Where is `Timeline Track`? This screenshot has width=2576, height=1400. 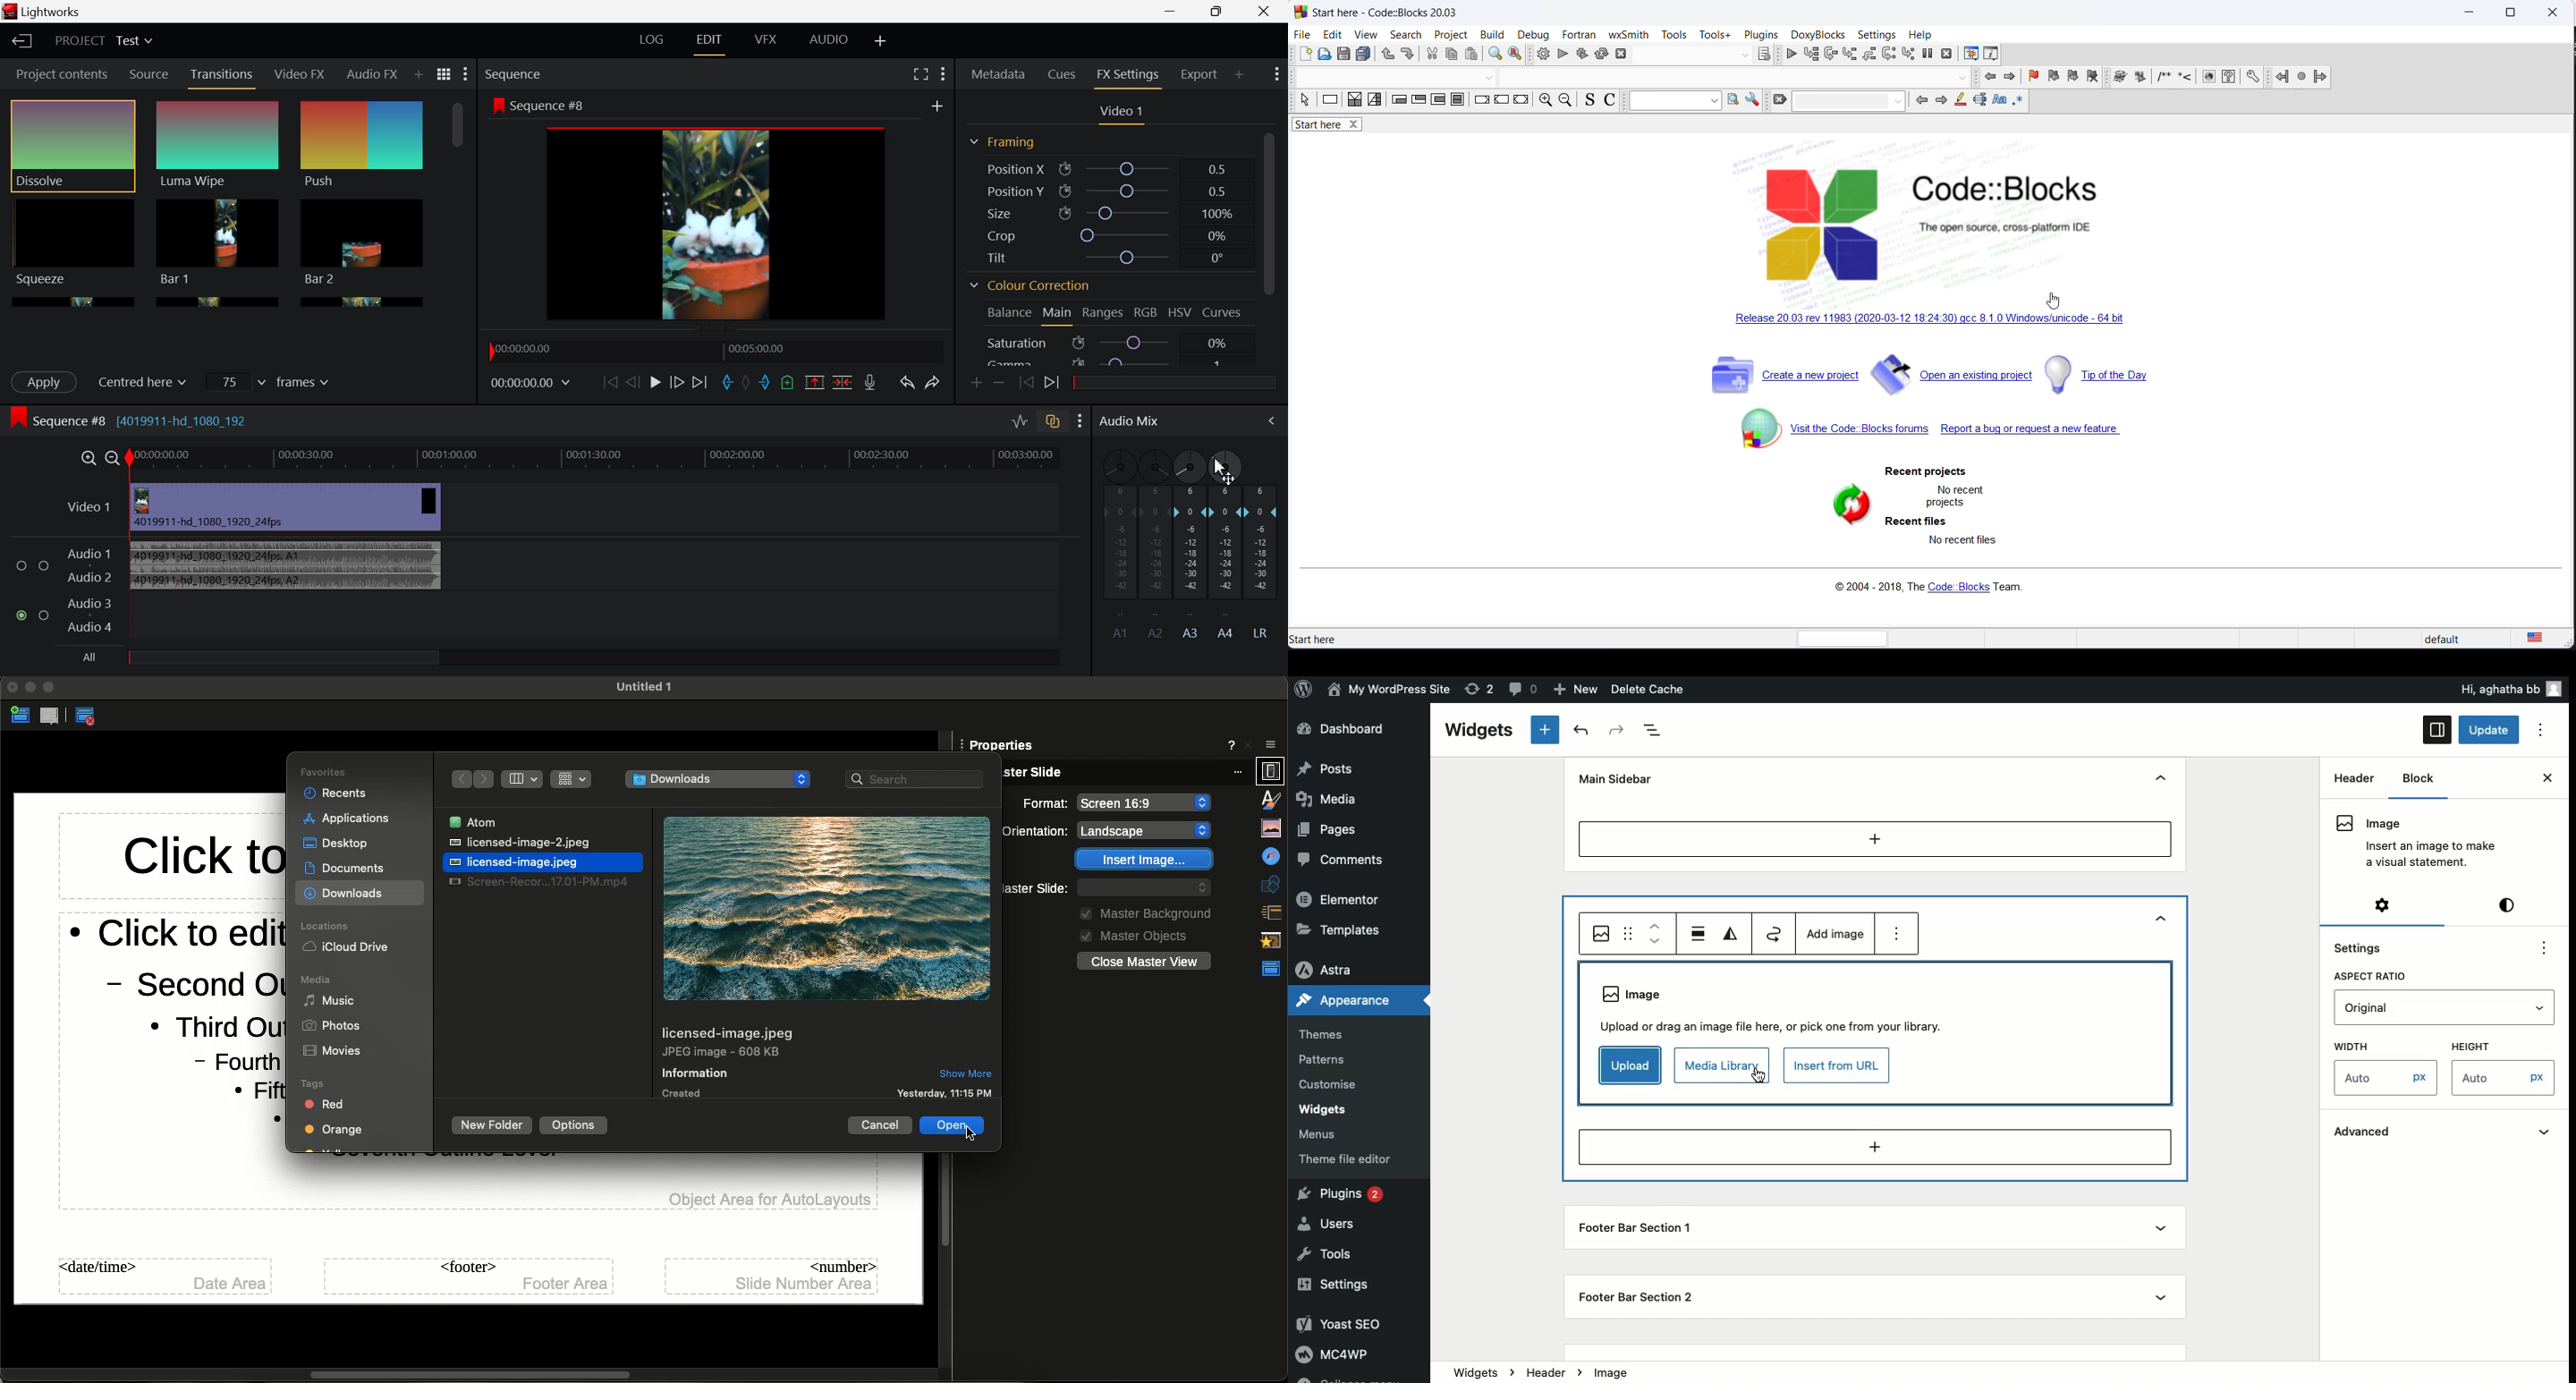 Timeline Track is located at coordinates (608, 458).